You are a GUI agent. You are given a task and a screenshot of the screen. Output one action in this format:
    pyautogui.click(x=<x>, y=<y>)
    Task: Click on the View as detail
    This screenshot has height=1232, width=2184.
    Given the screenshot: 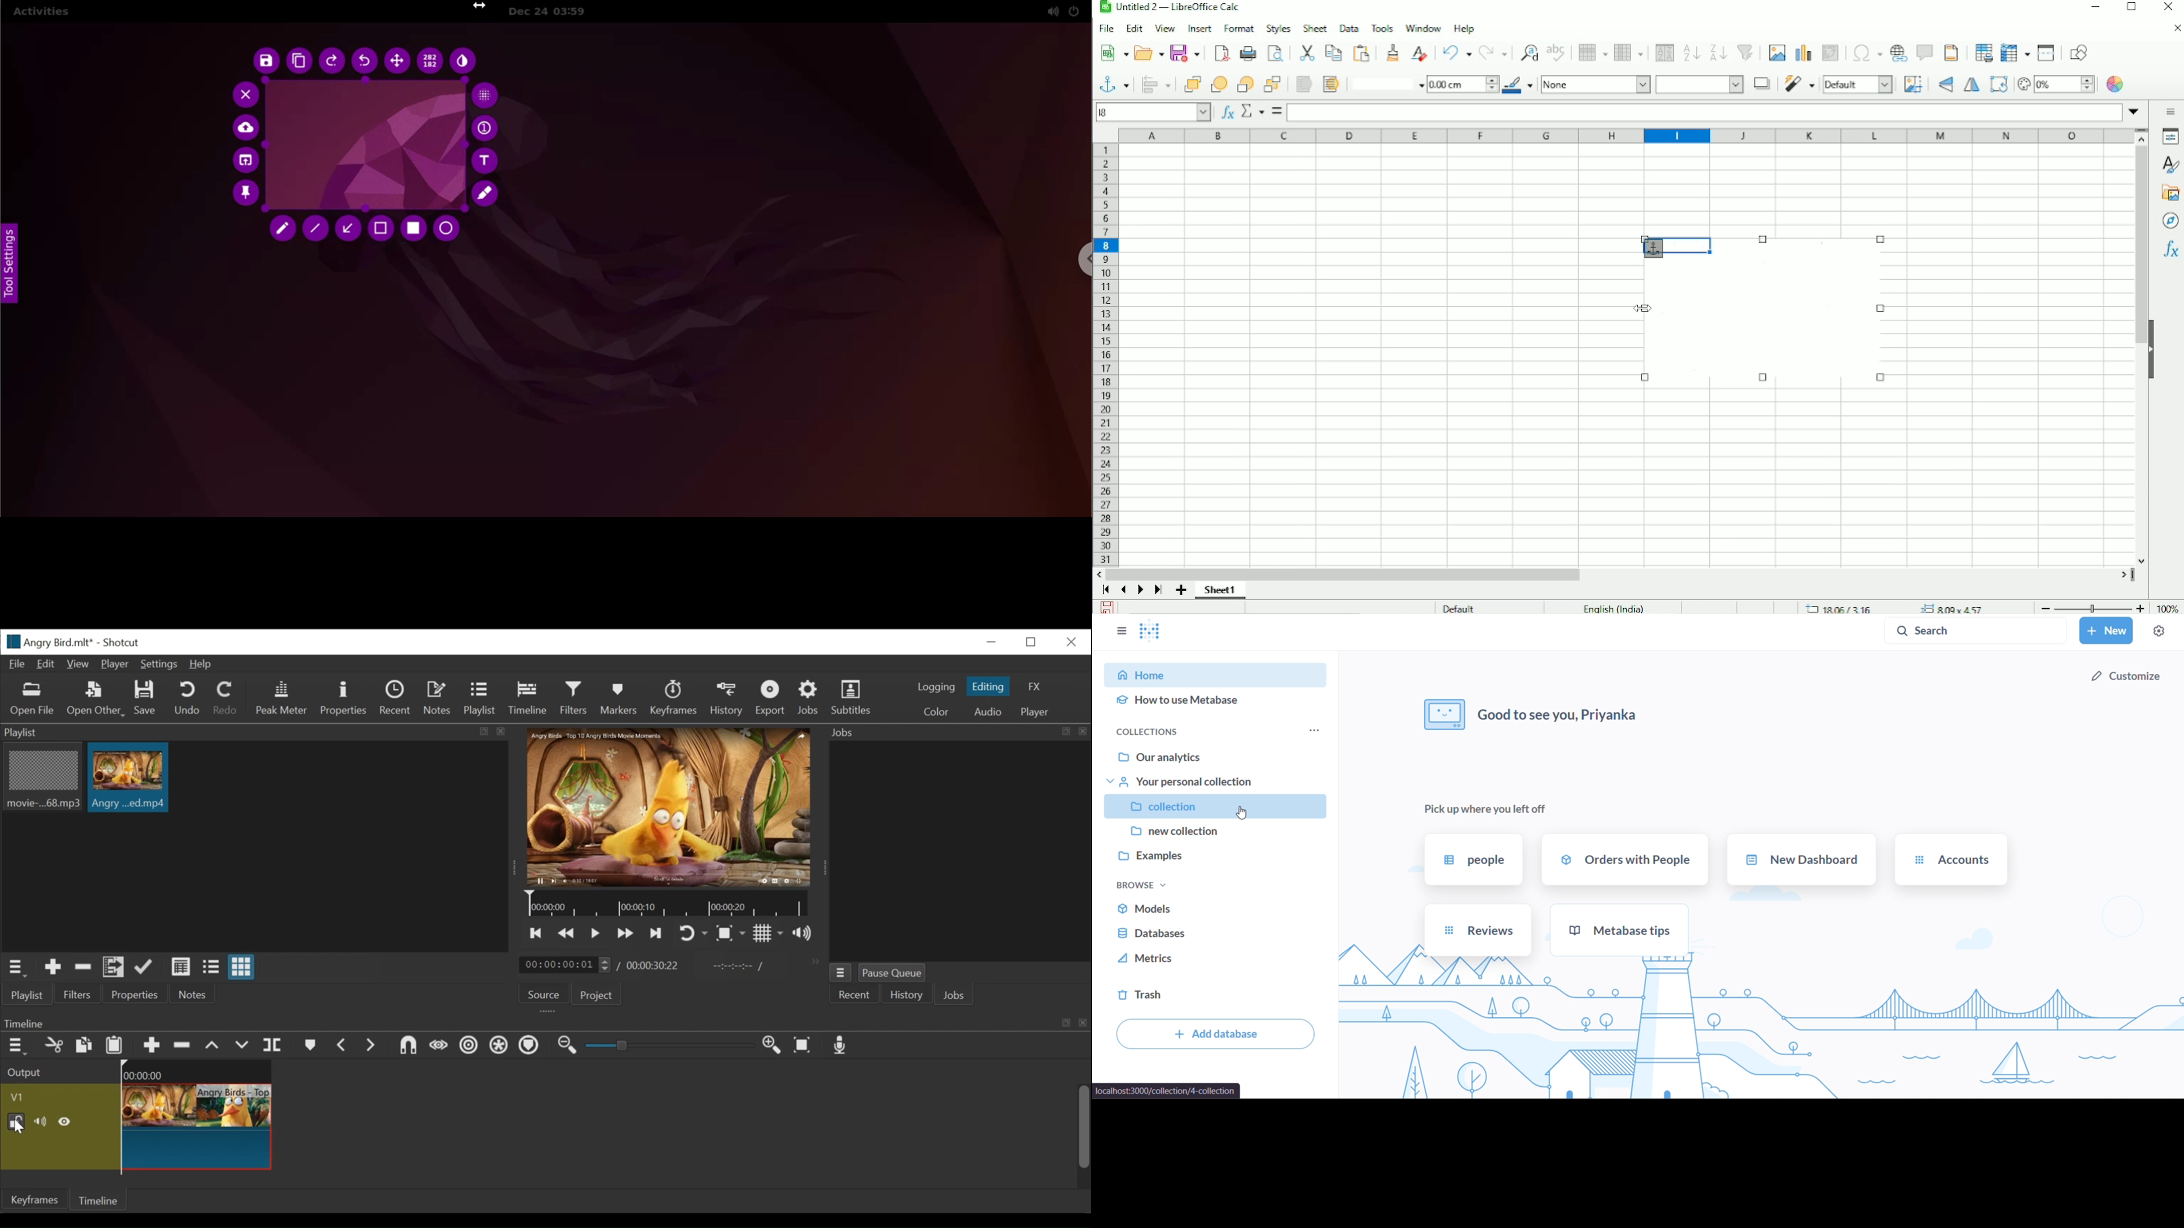 What is the action you would take?
    pyautogui.click(x=180, y=967)
    